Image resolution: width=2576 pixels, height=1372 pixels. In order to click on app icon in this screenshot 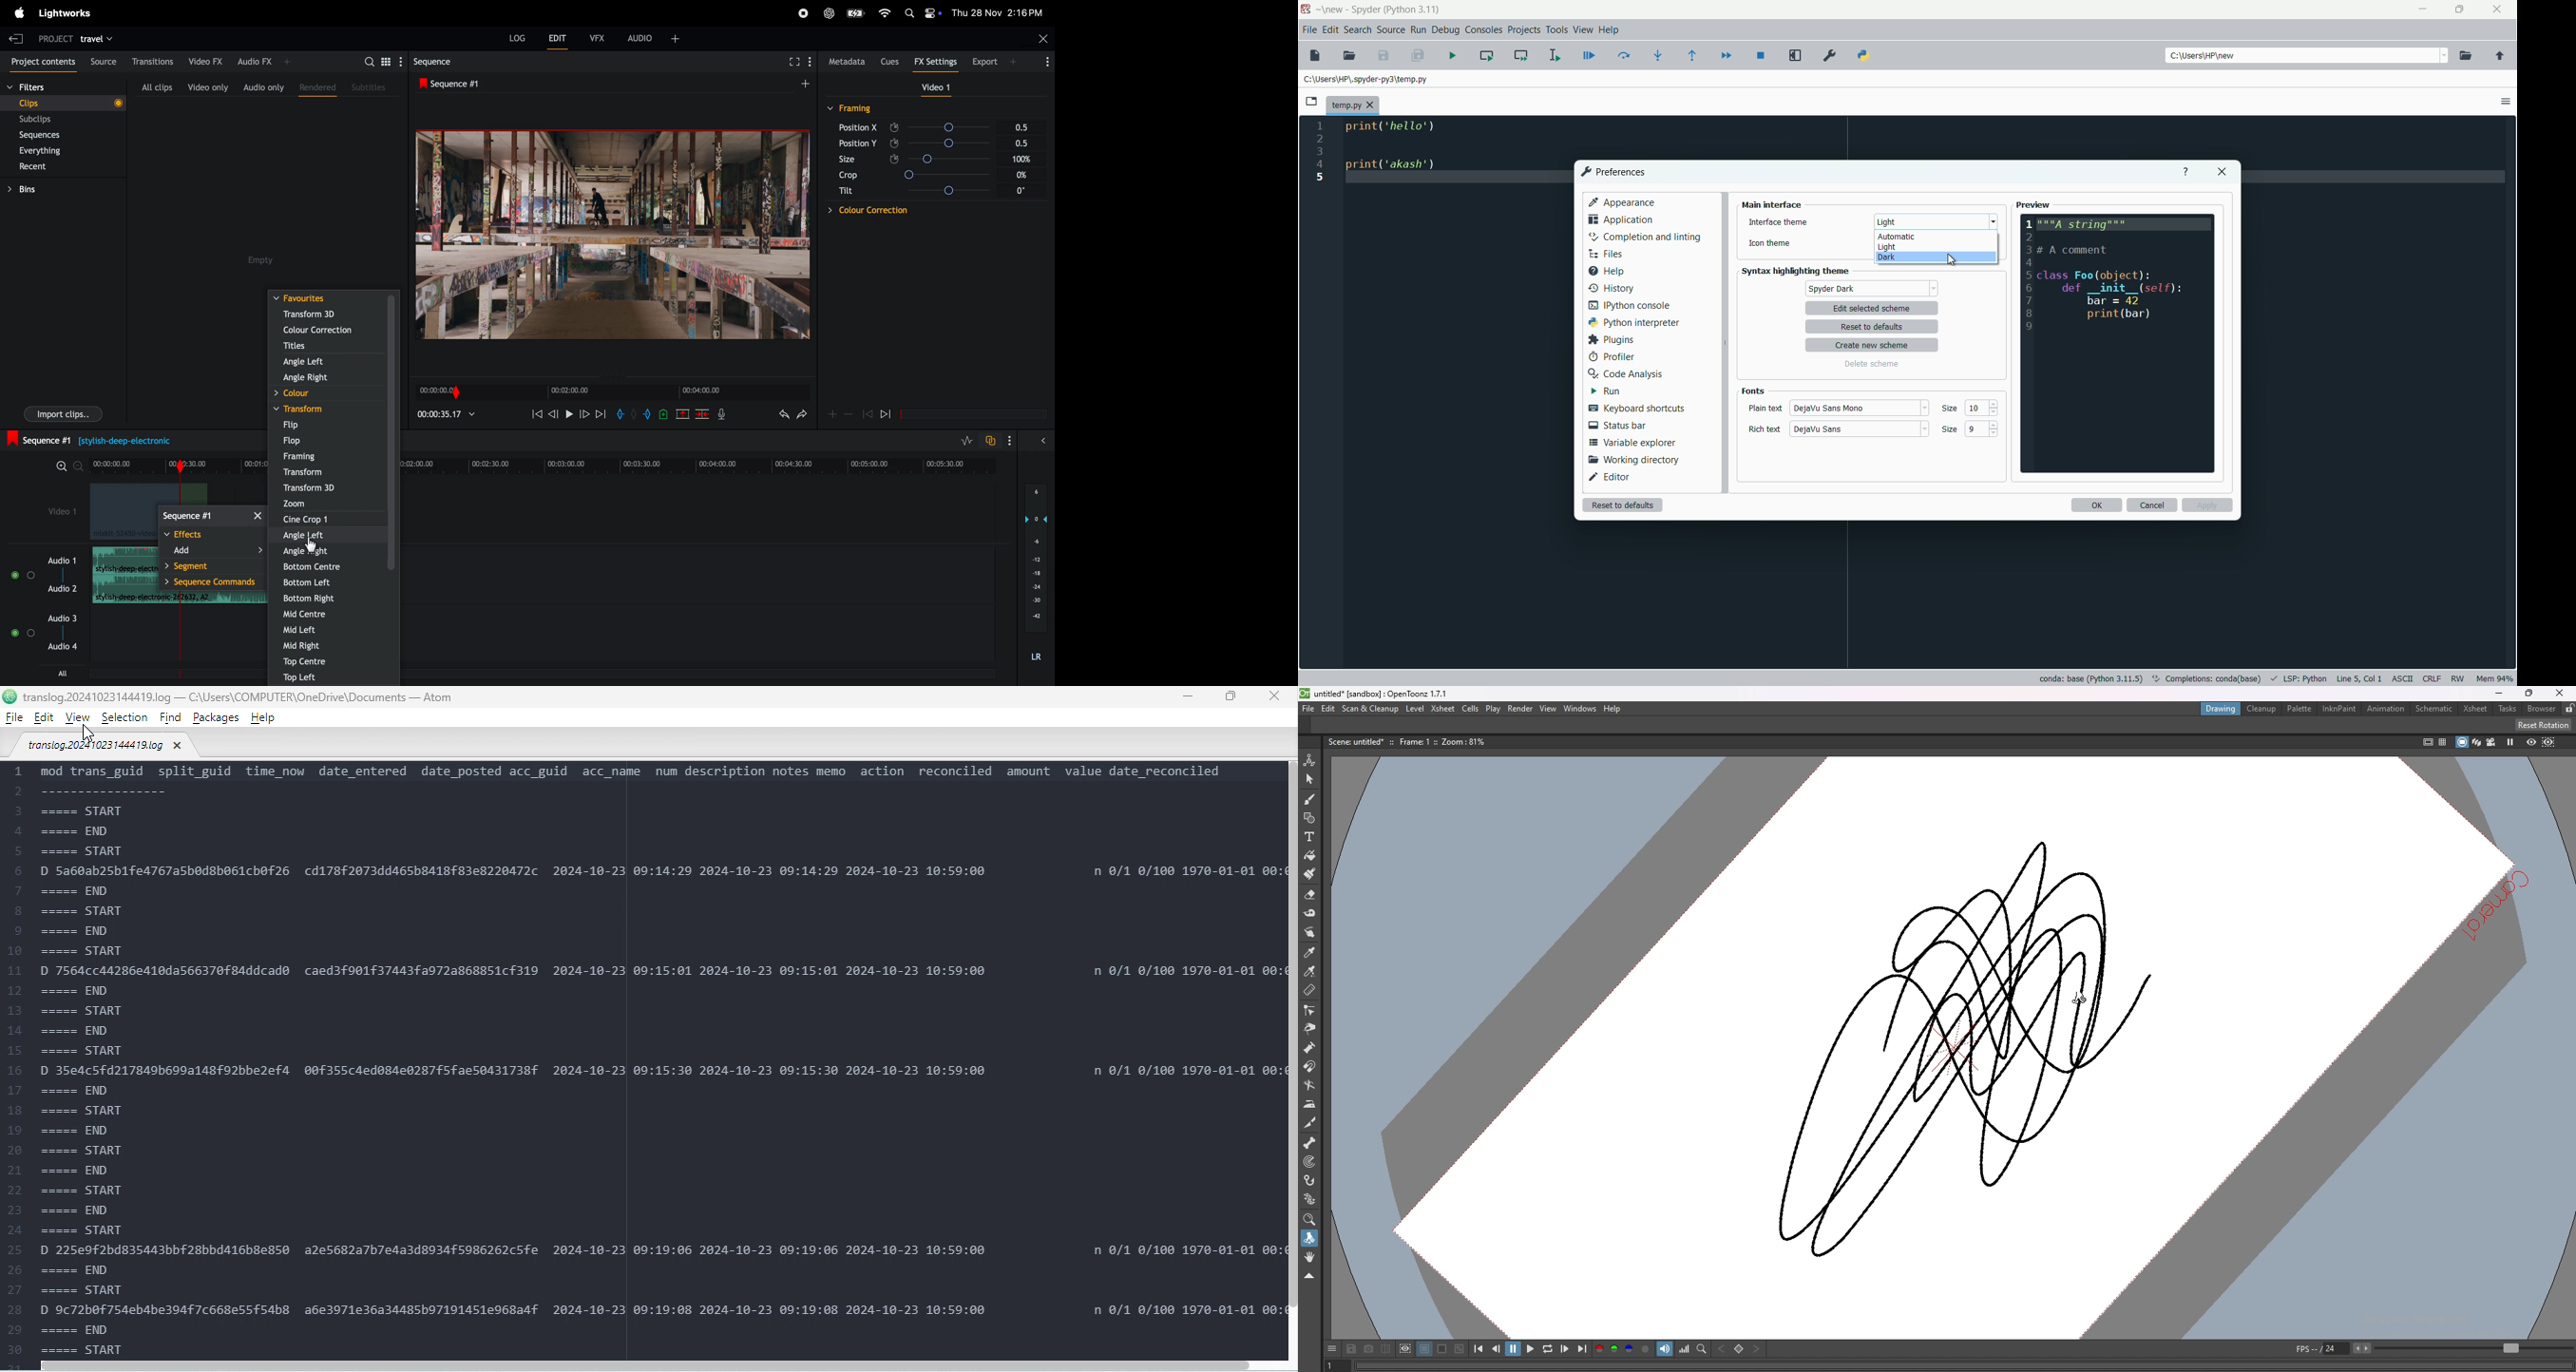, I will do `click(1306, 10)`.